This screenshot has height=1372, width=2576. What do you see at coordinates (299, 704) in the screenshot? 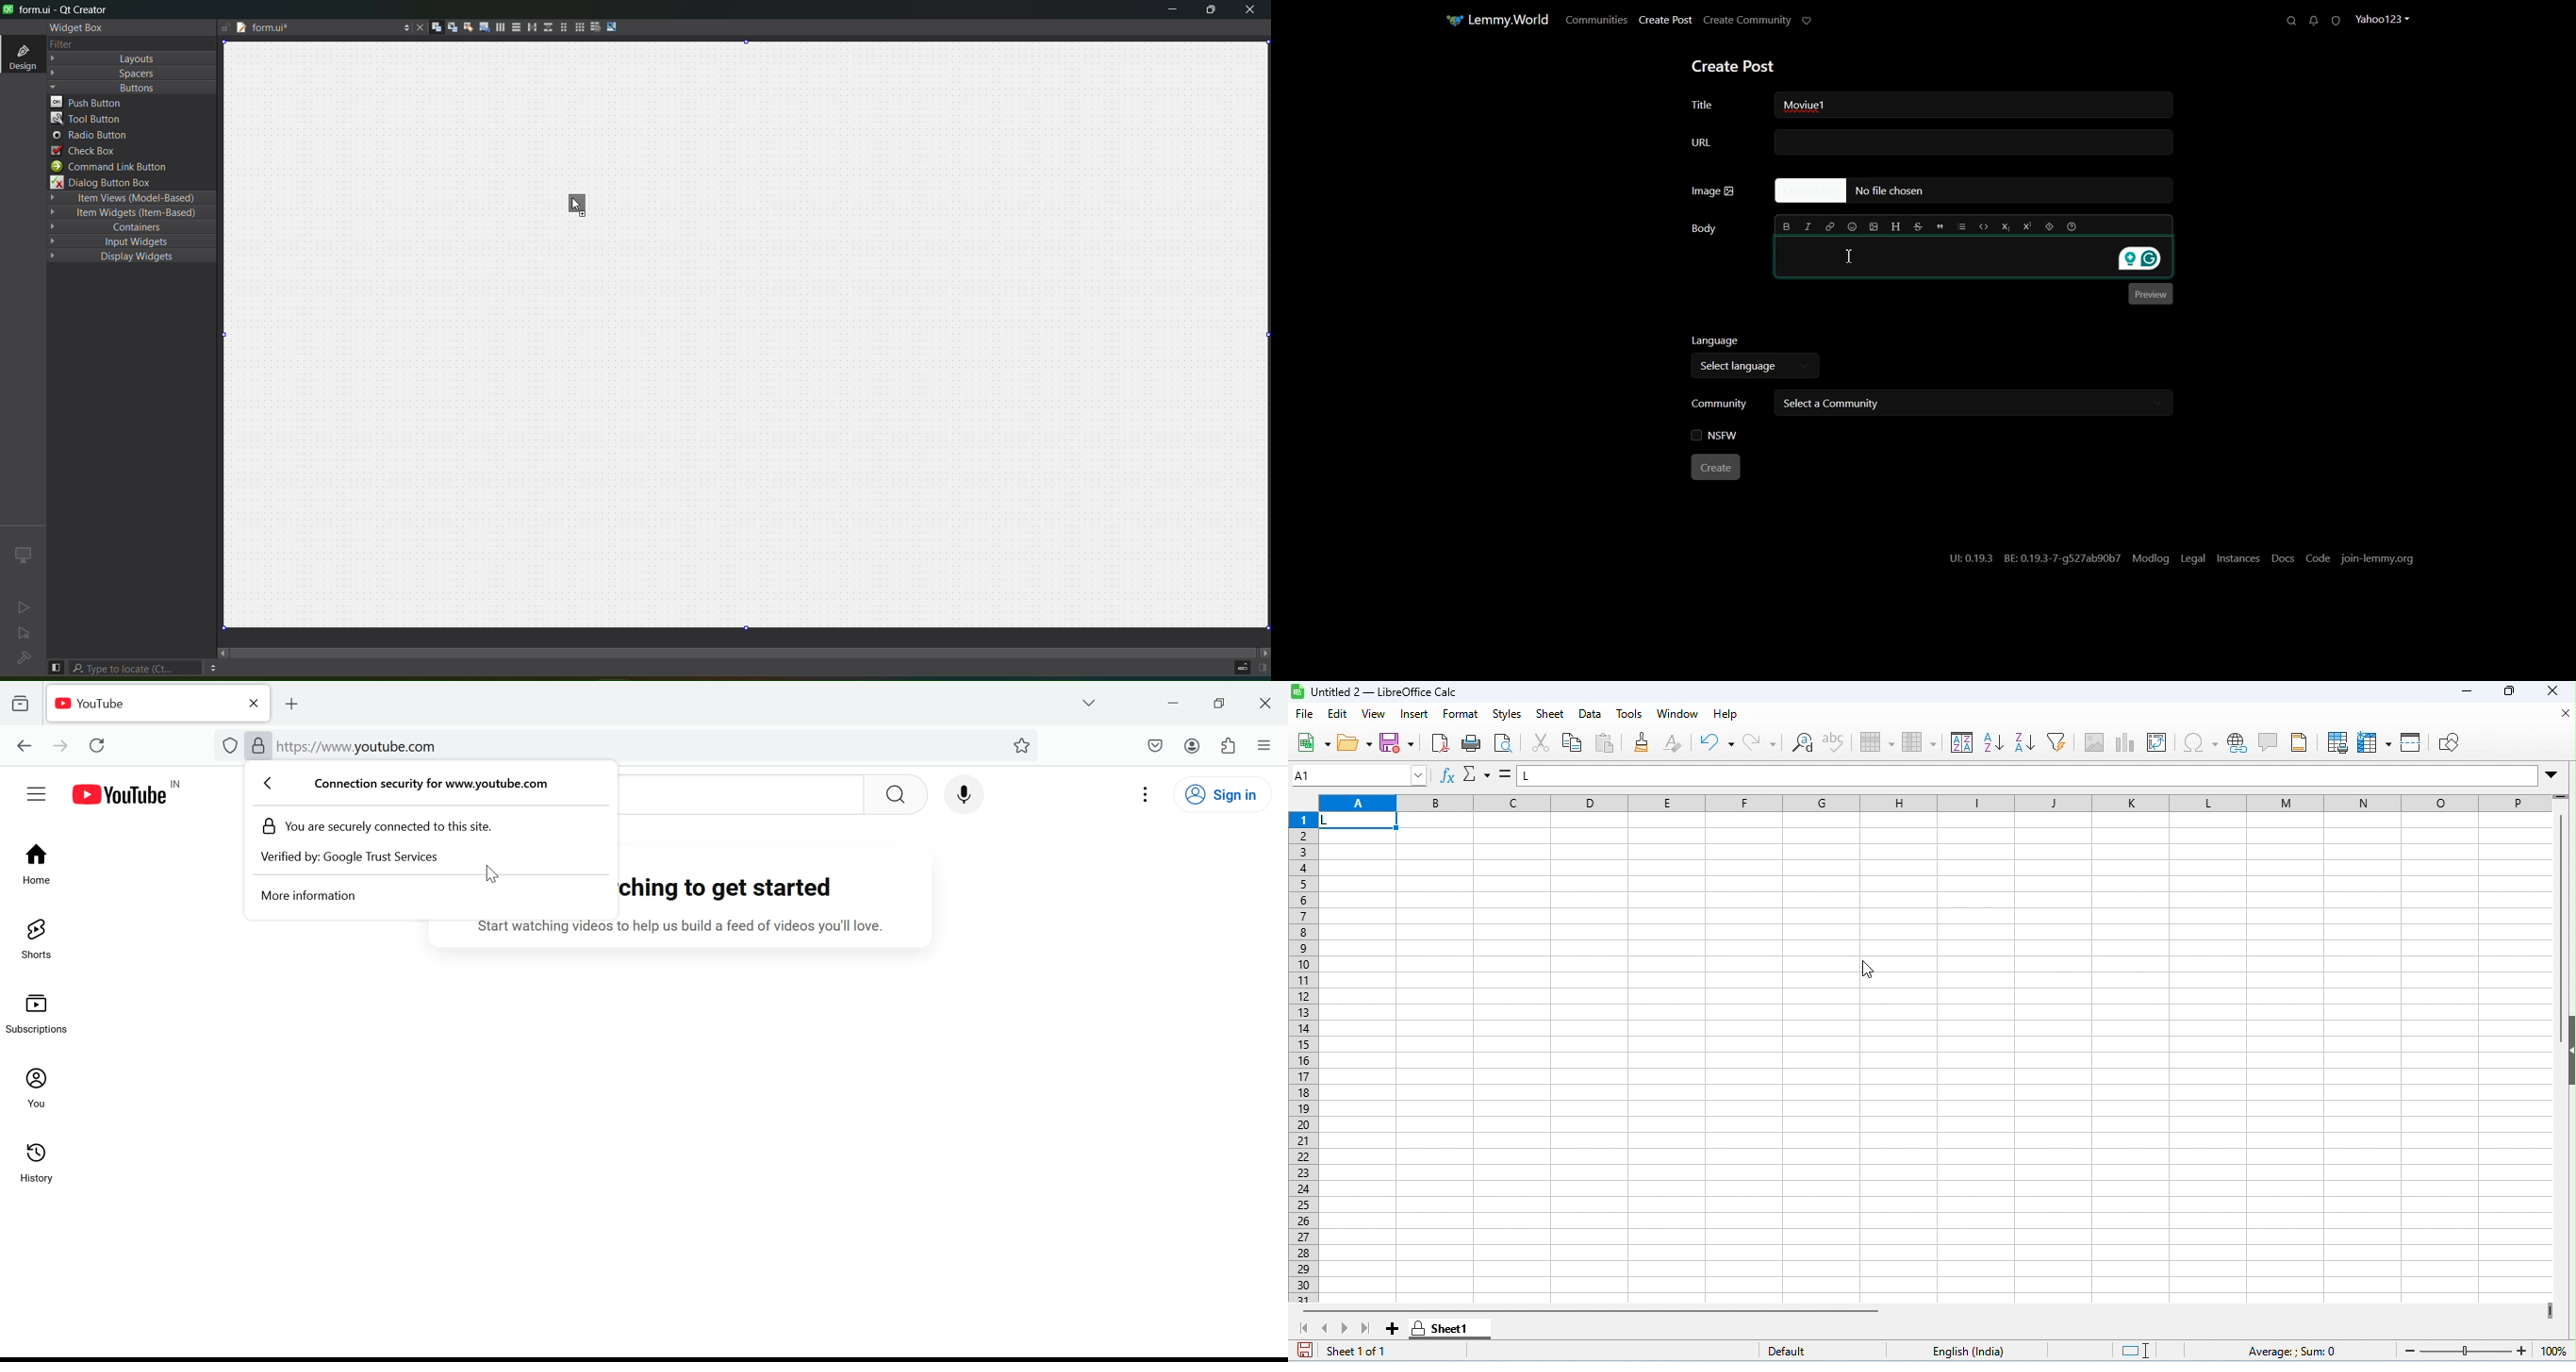
I see `New tab` at bounding box center [299, 704].